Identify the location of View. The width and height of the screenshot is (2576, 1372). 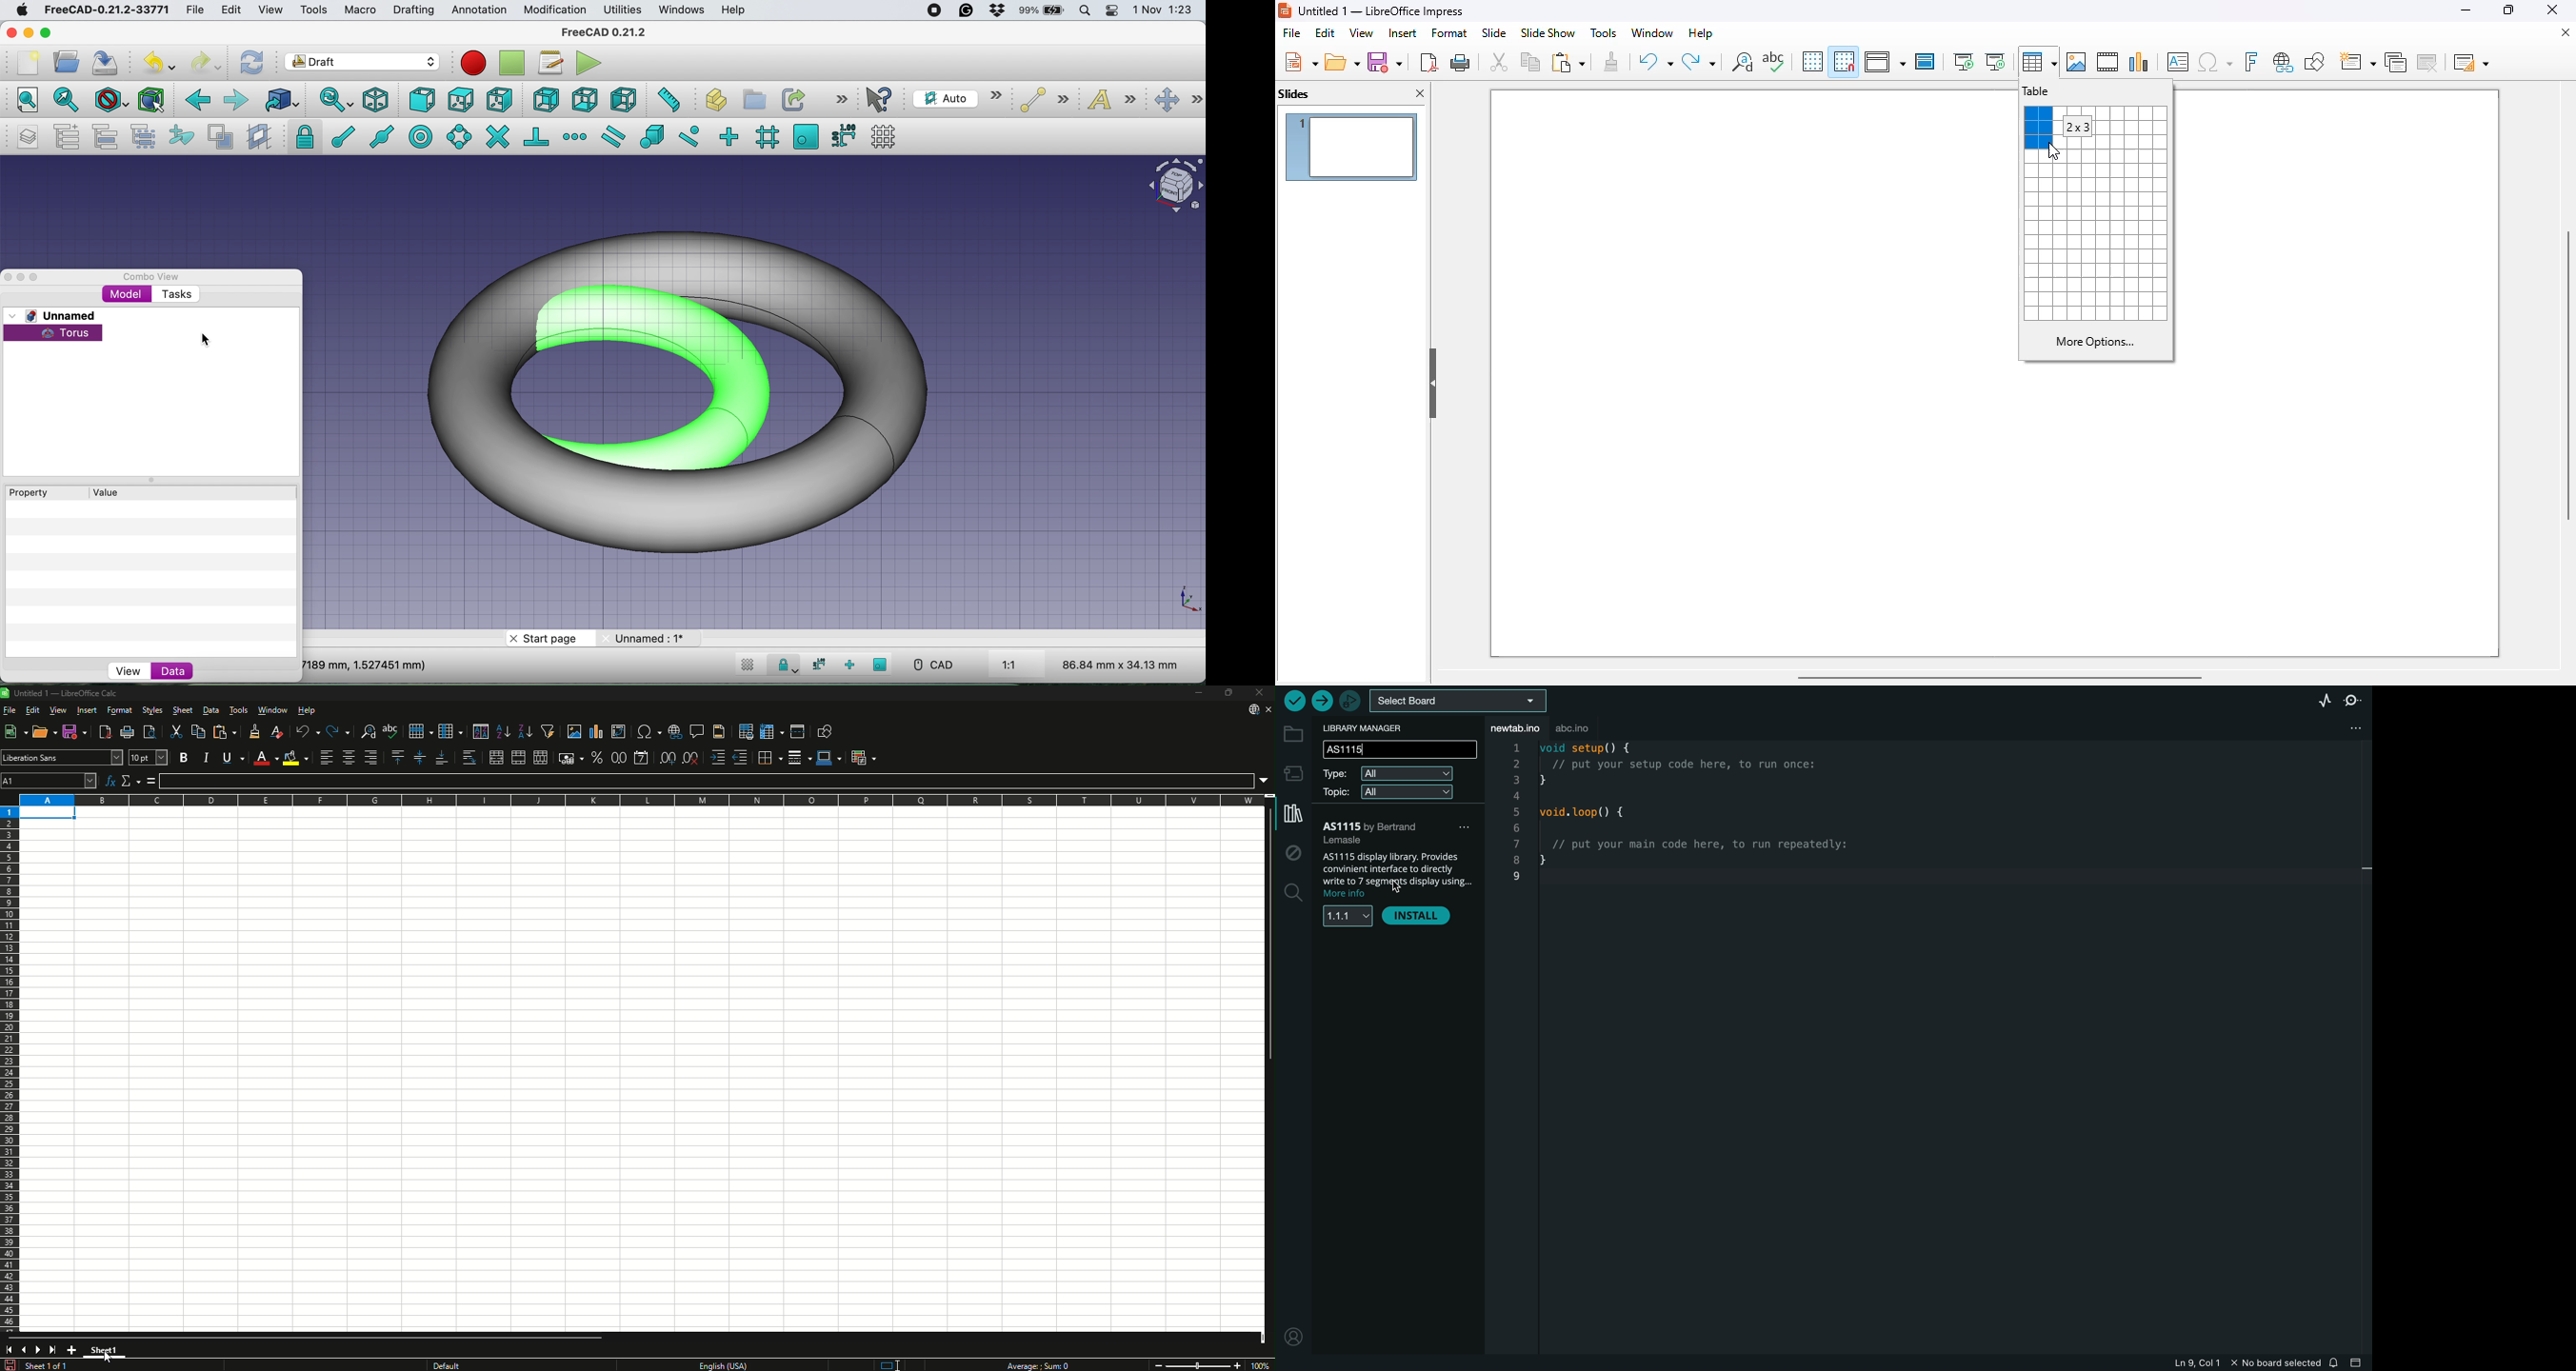
(59, 709).